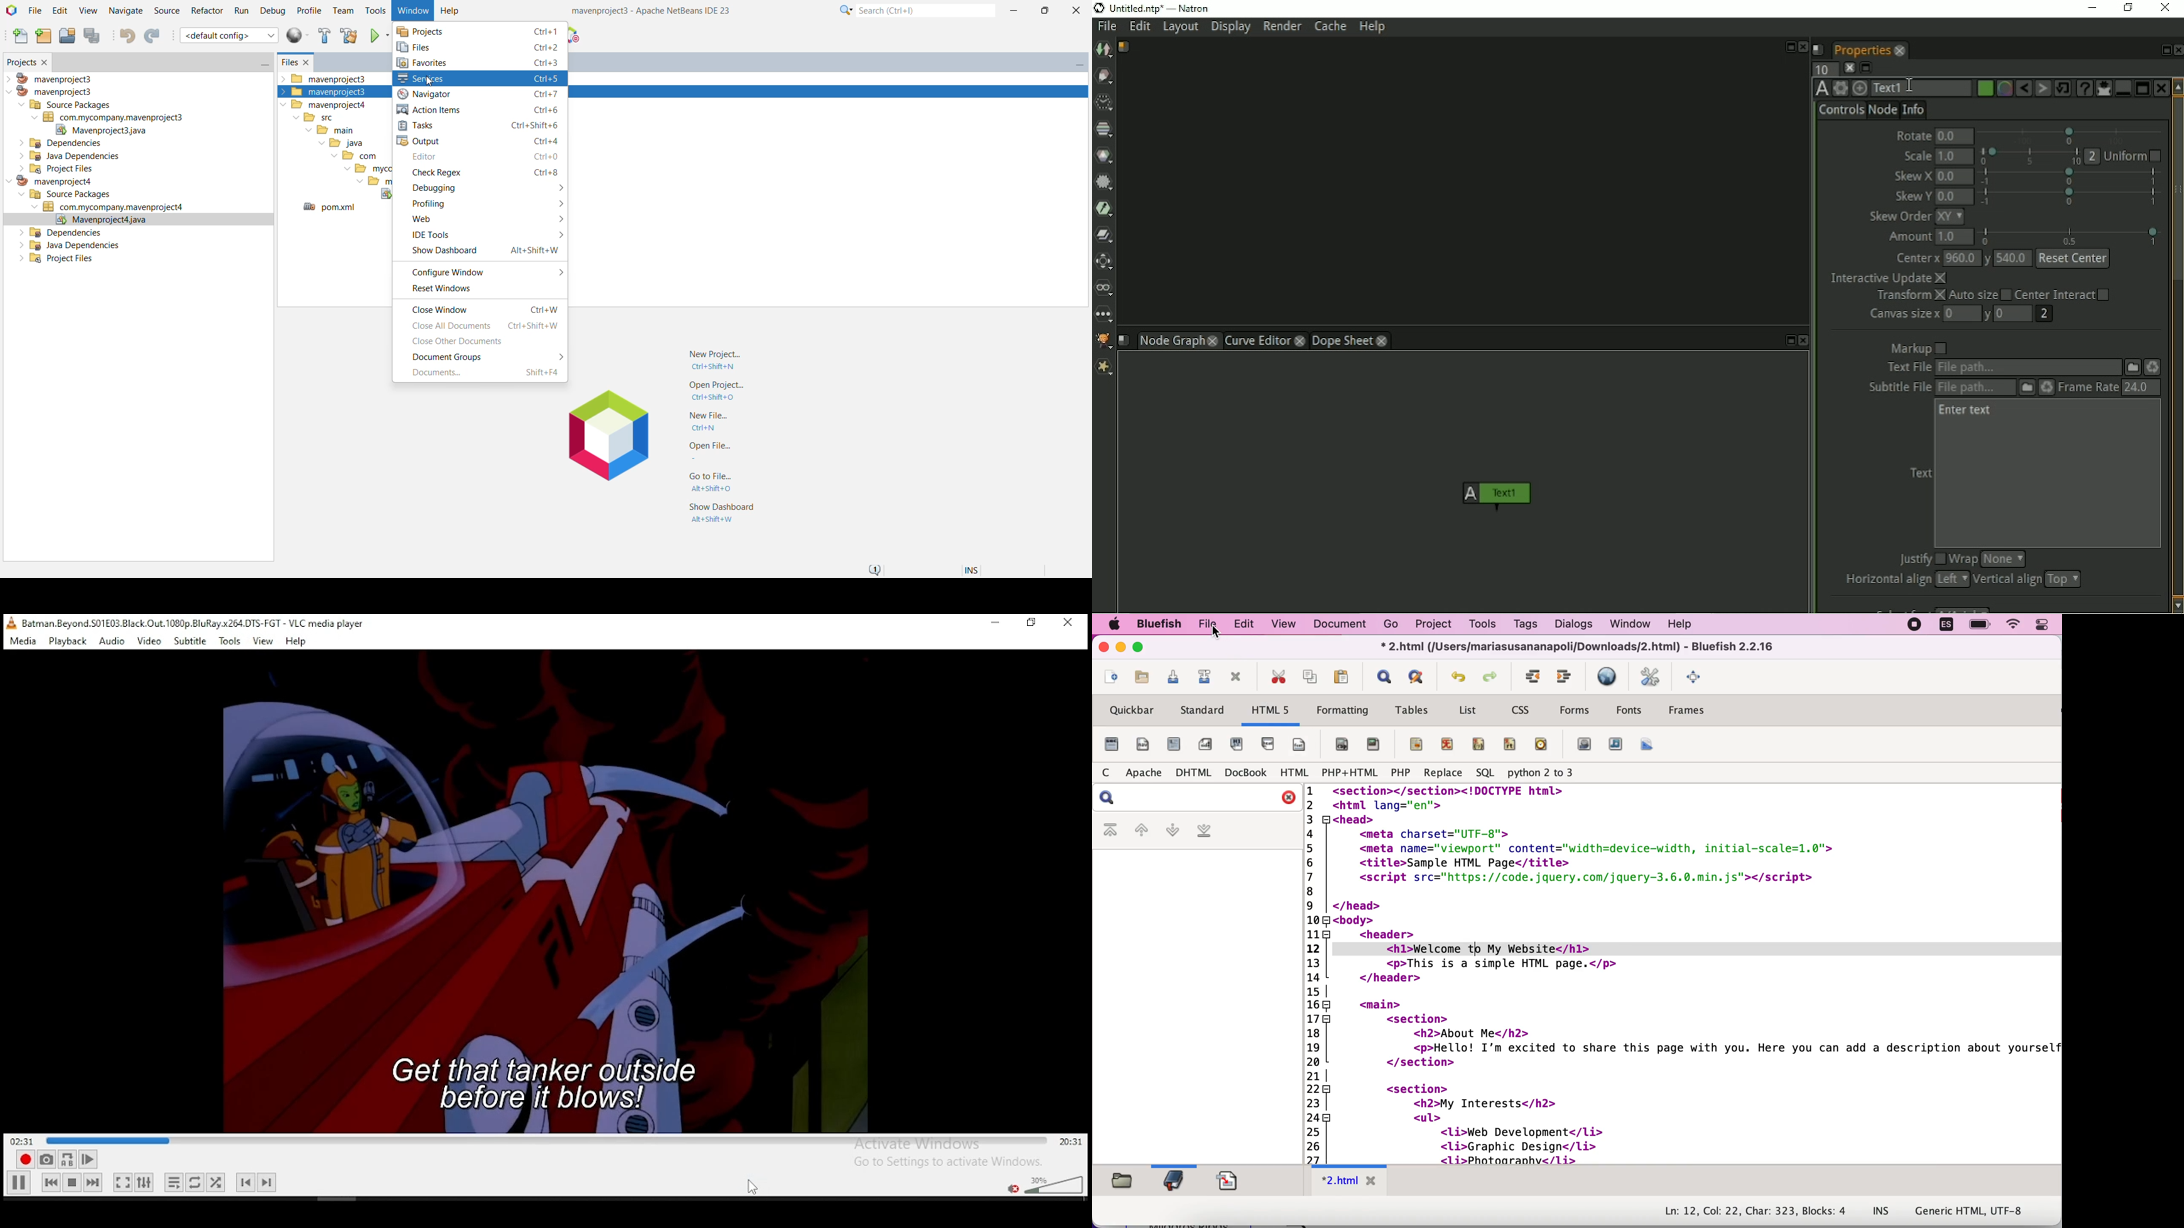 This screenshot has width=2184, height=1232. Describe the element at coordinates (1202, 744) in the screenshot. I see `aside` at that location.